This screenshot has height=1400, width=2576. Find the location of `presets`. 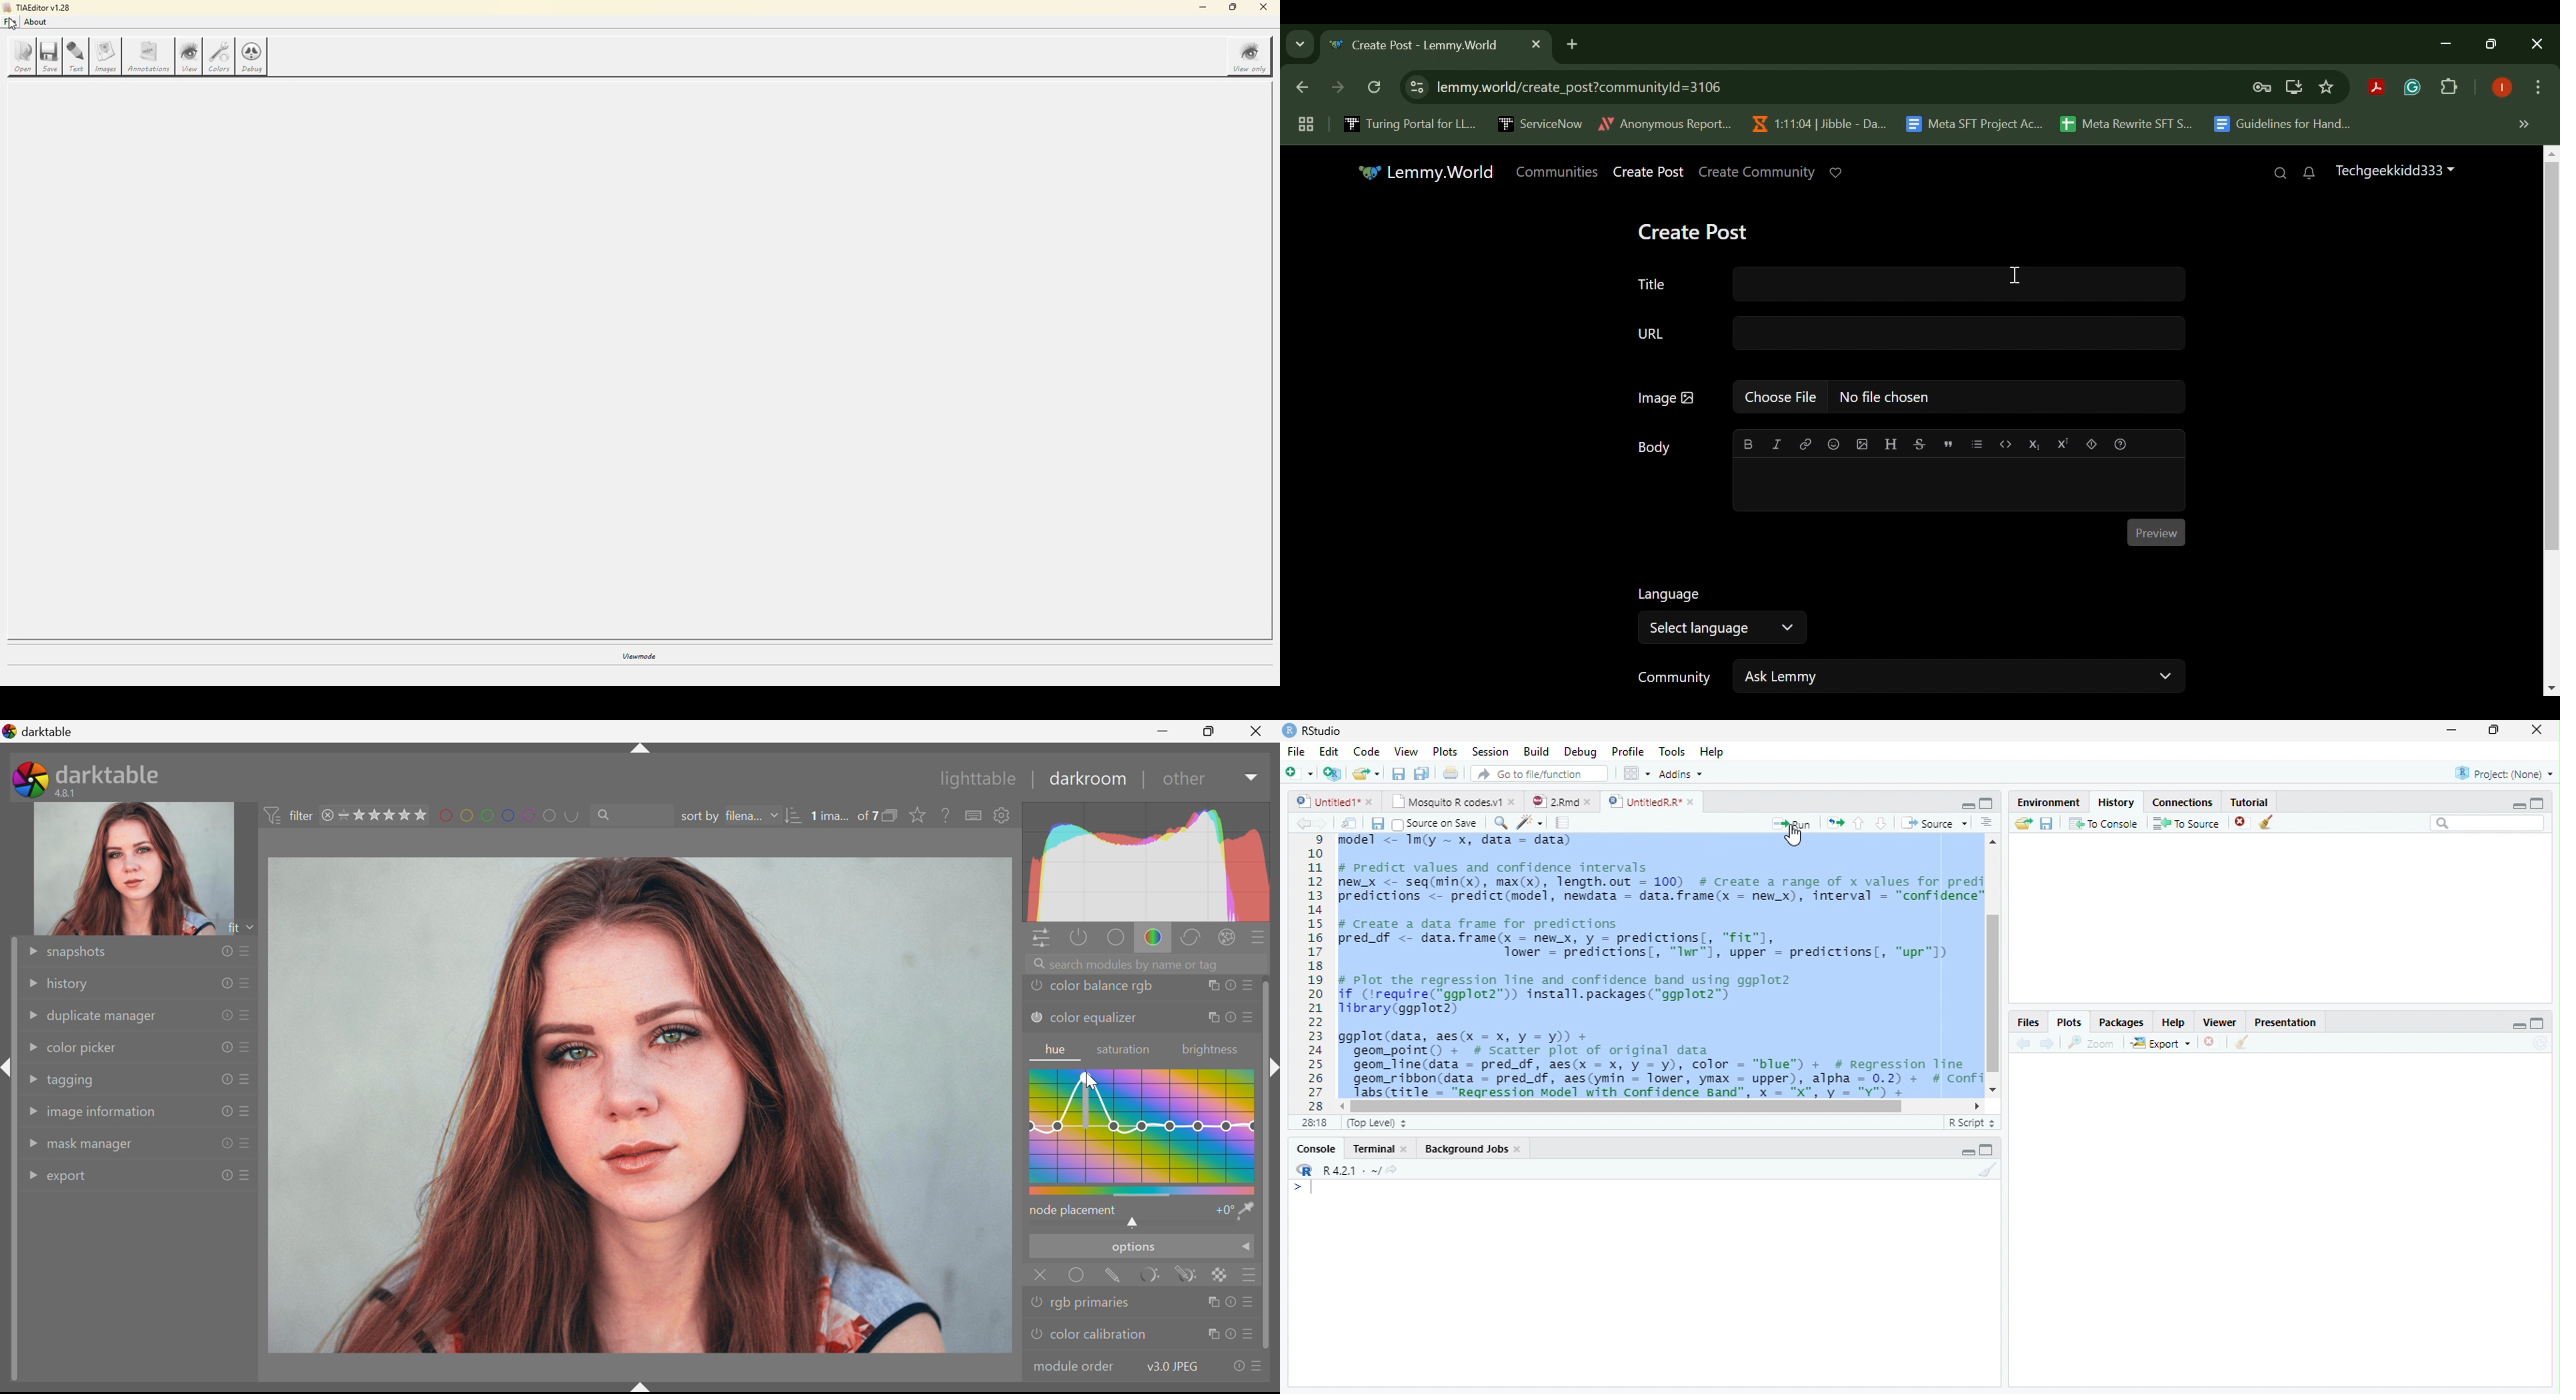

presets is located at coordinates (247, 1049).